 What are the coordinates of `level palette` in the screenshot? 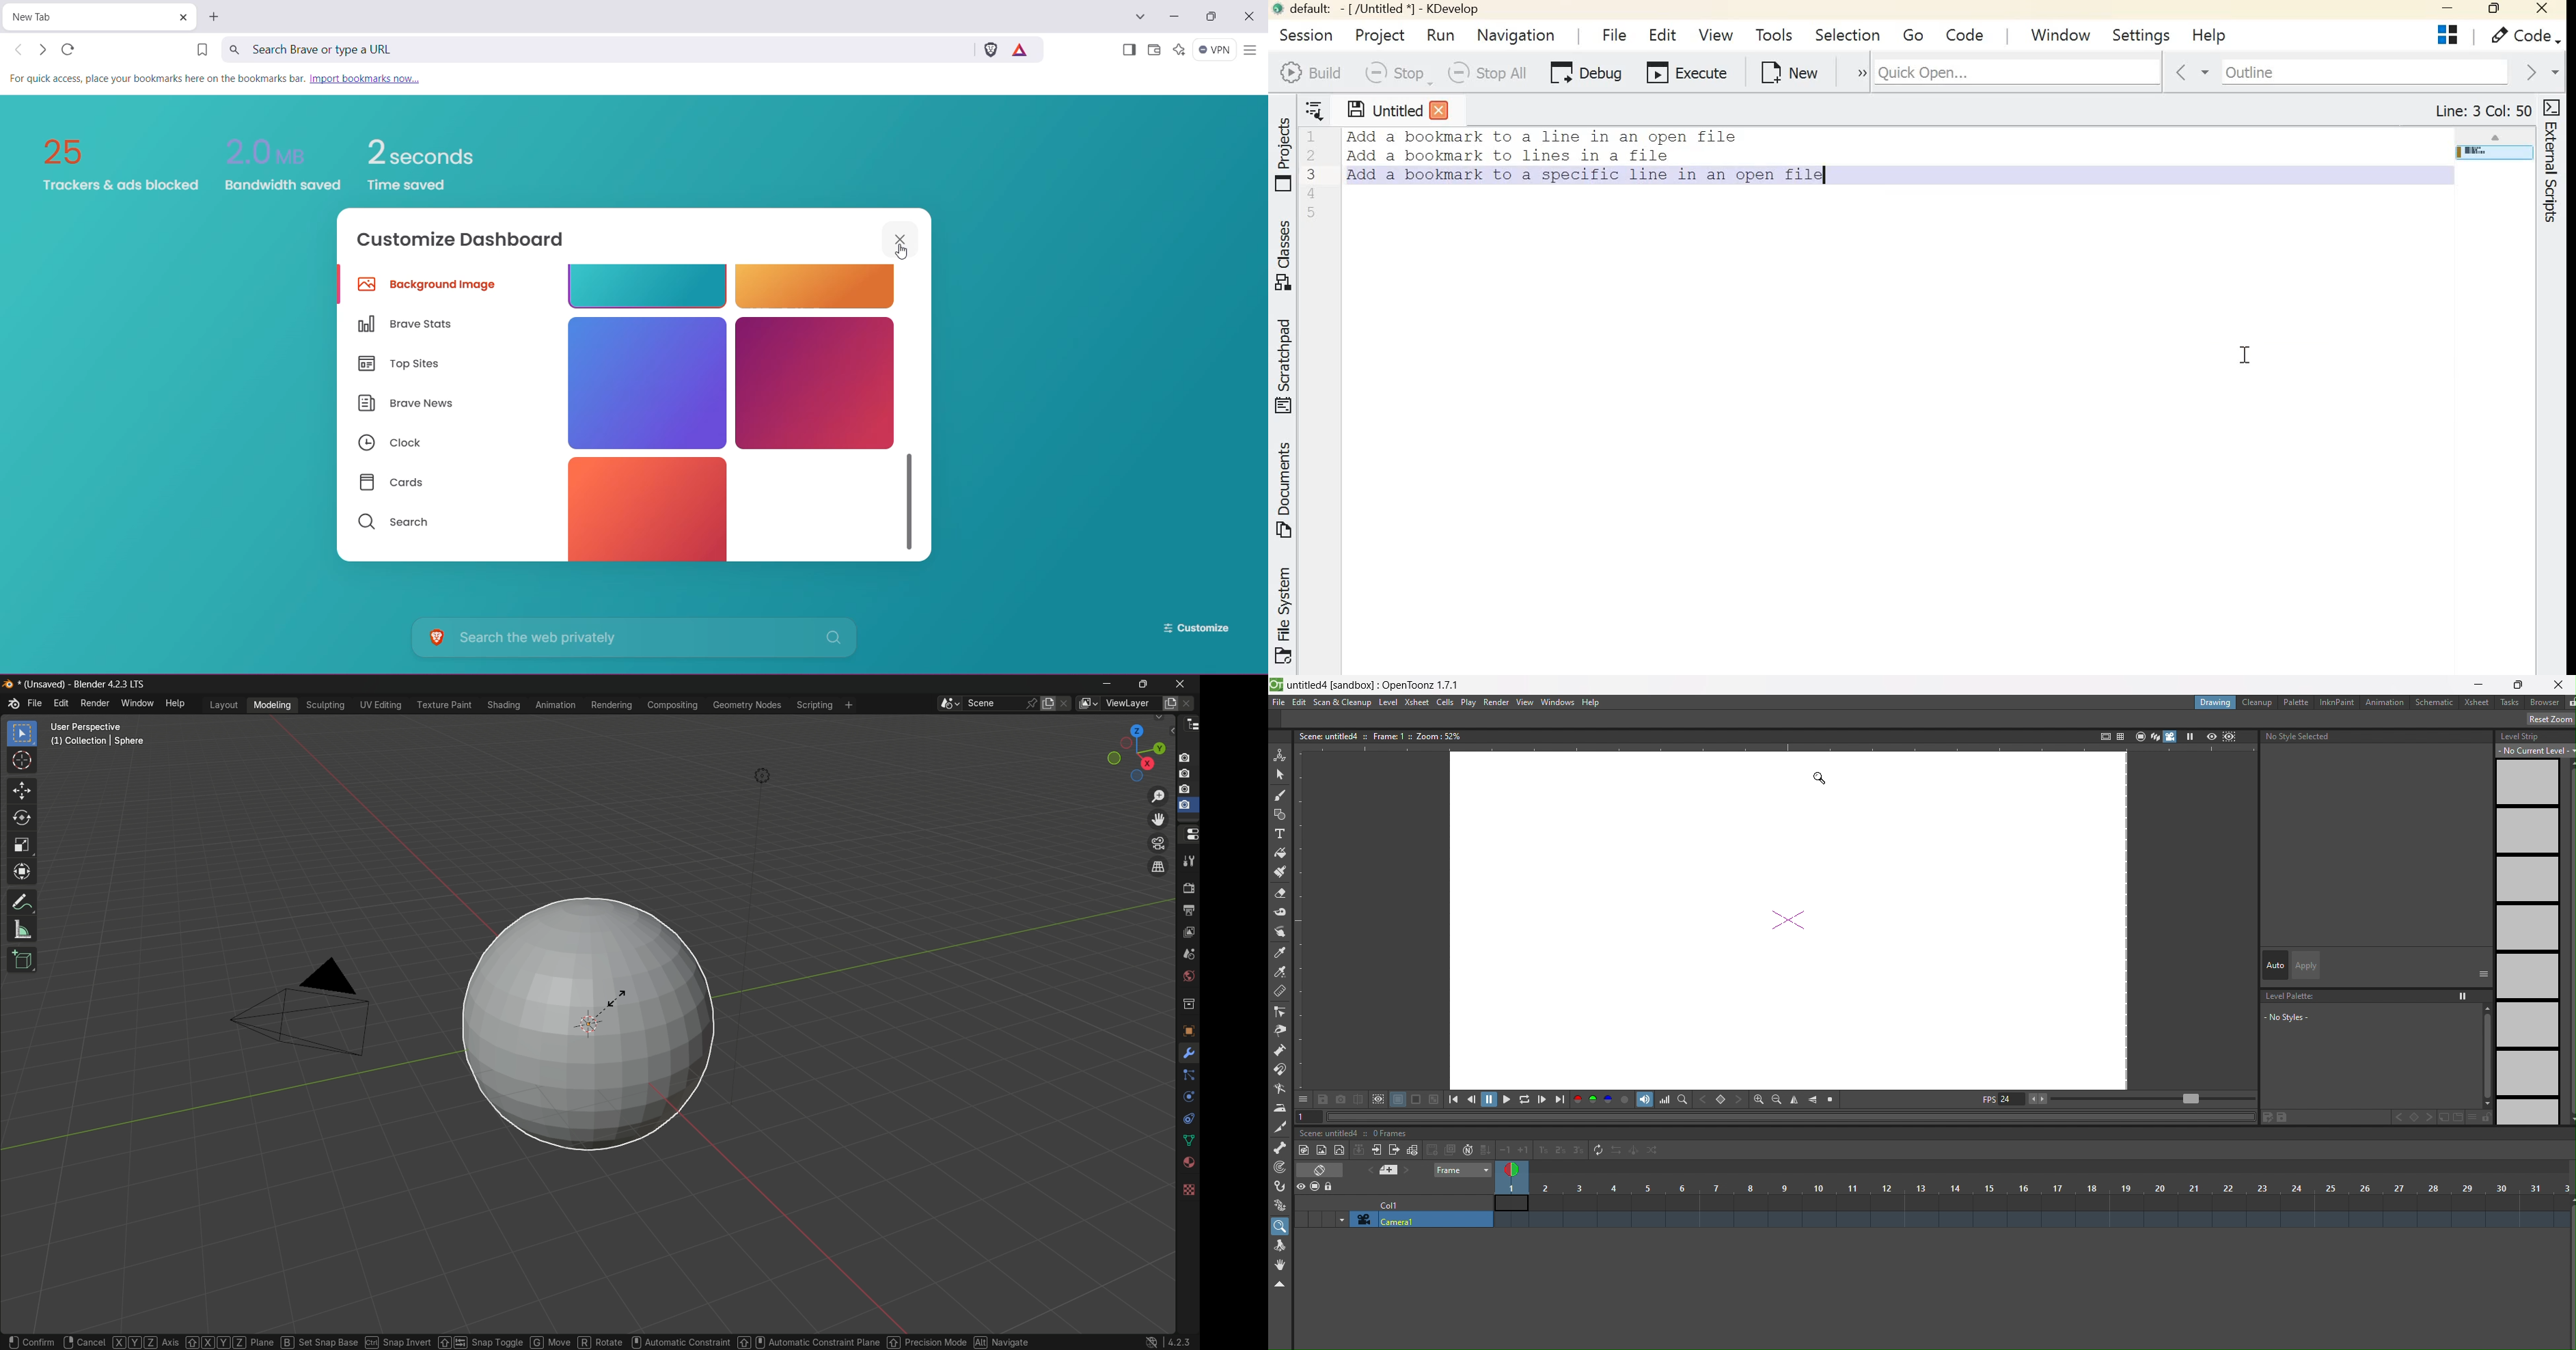 It's located at (2375, 1021).